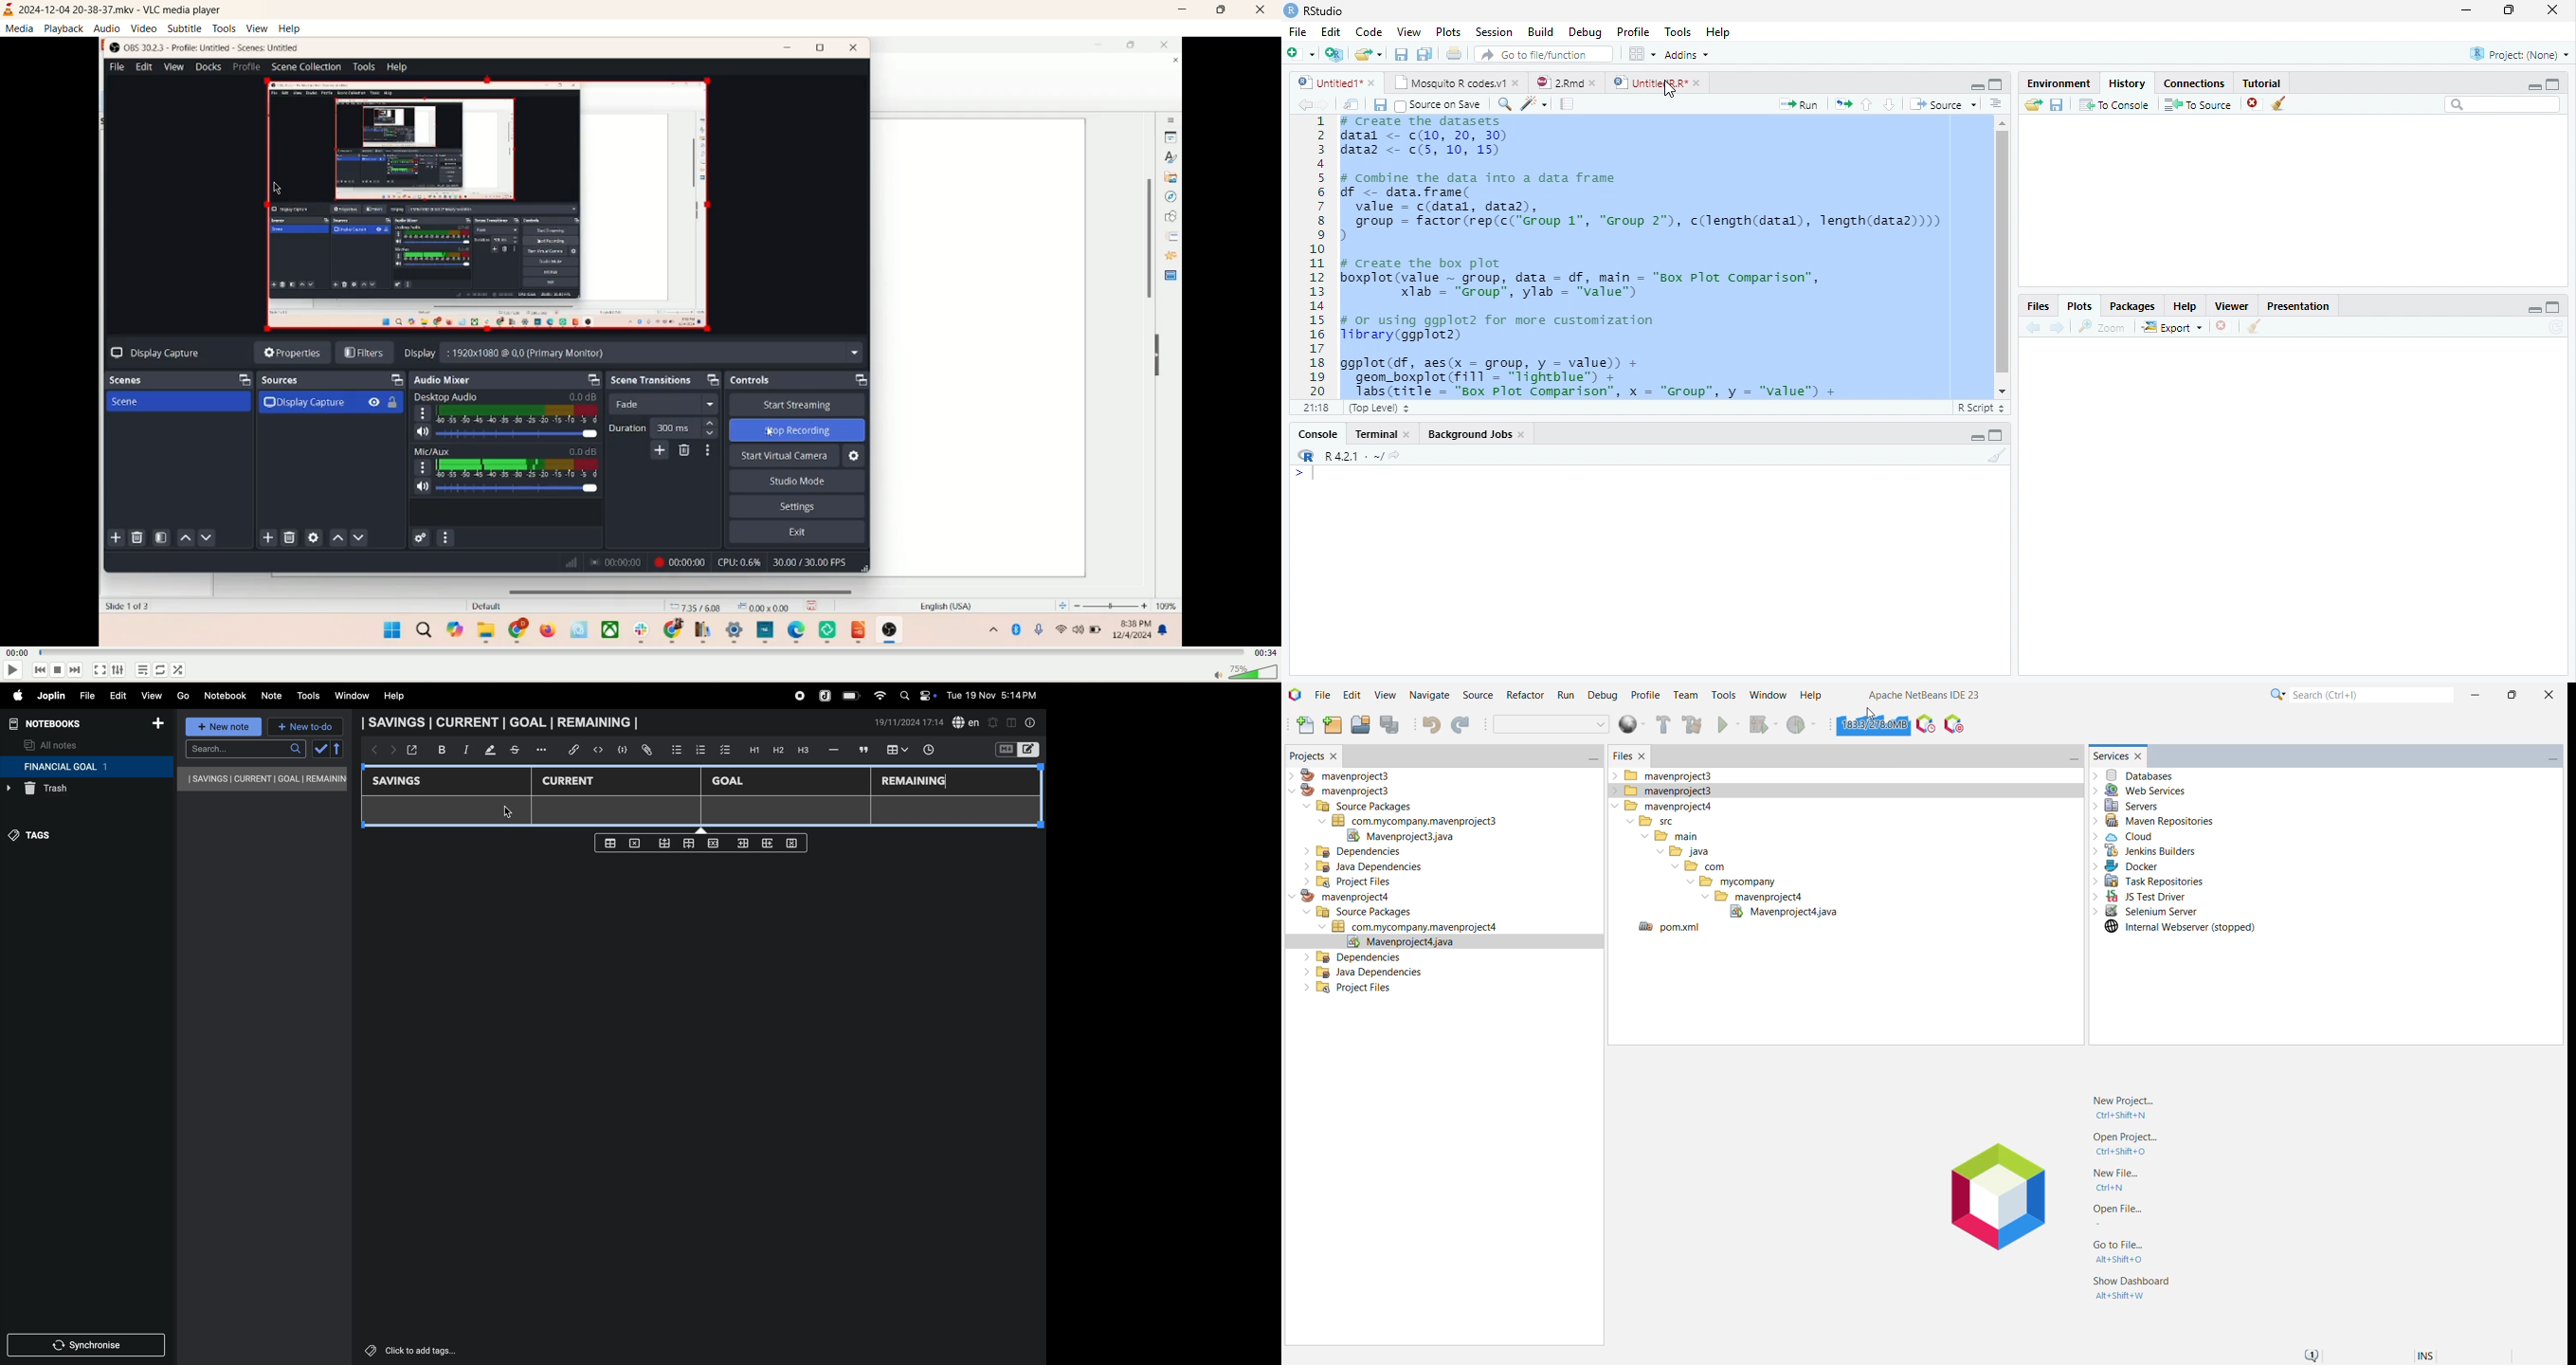 This screenshot has width=2576, height=1372. Describe the element at coordinates (1516, 82) in the screenshot. I see `close` at that location.